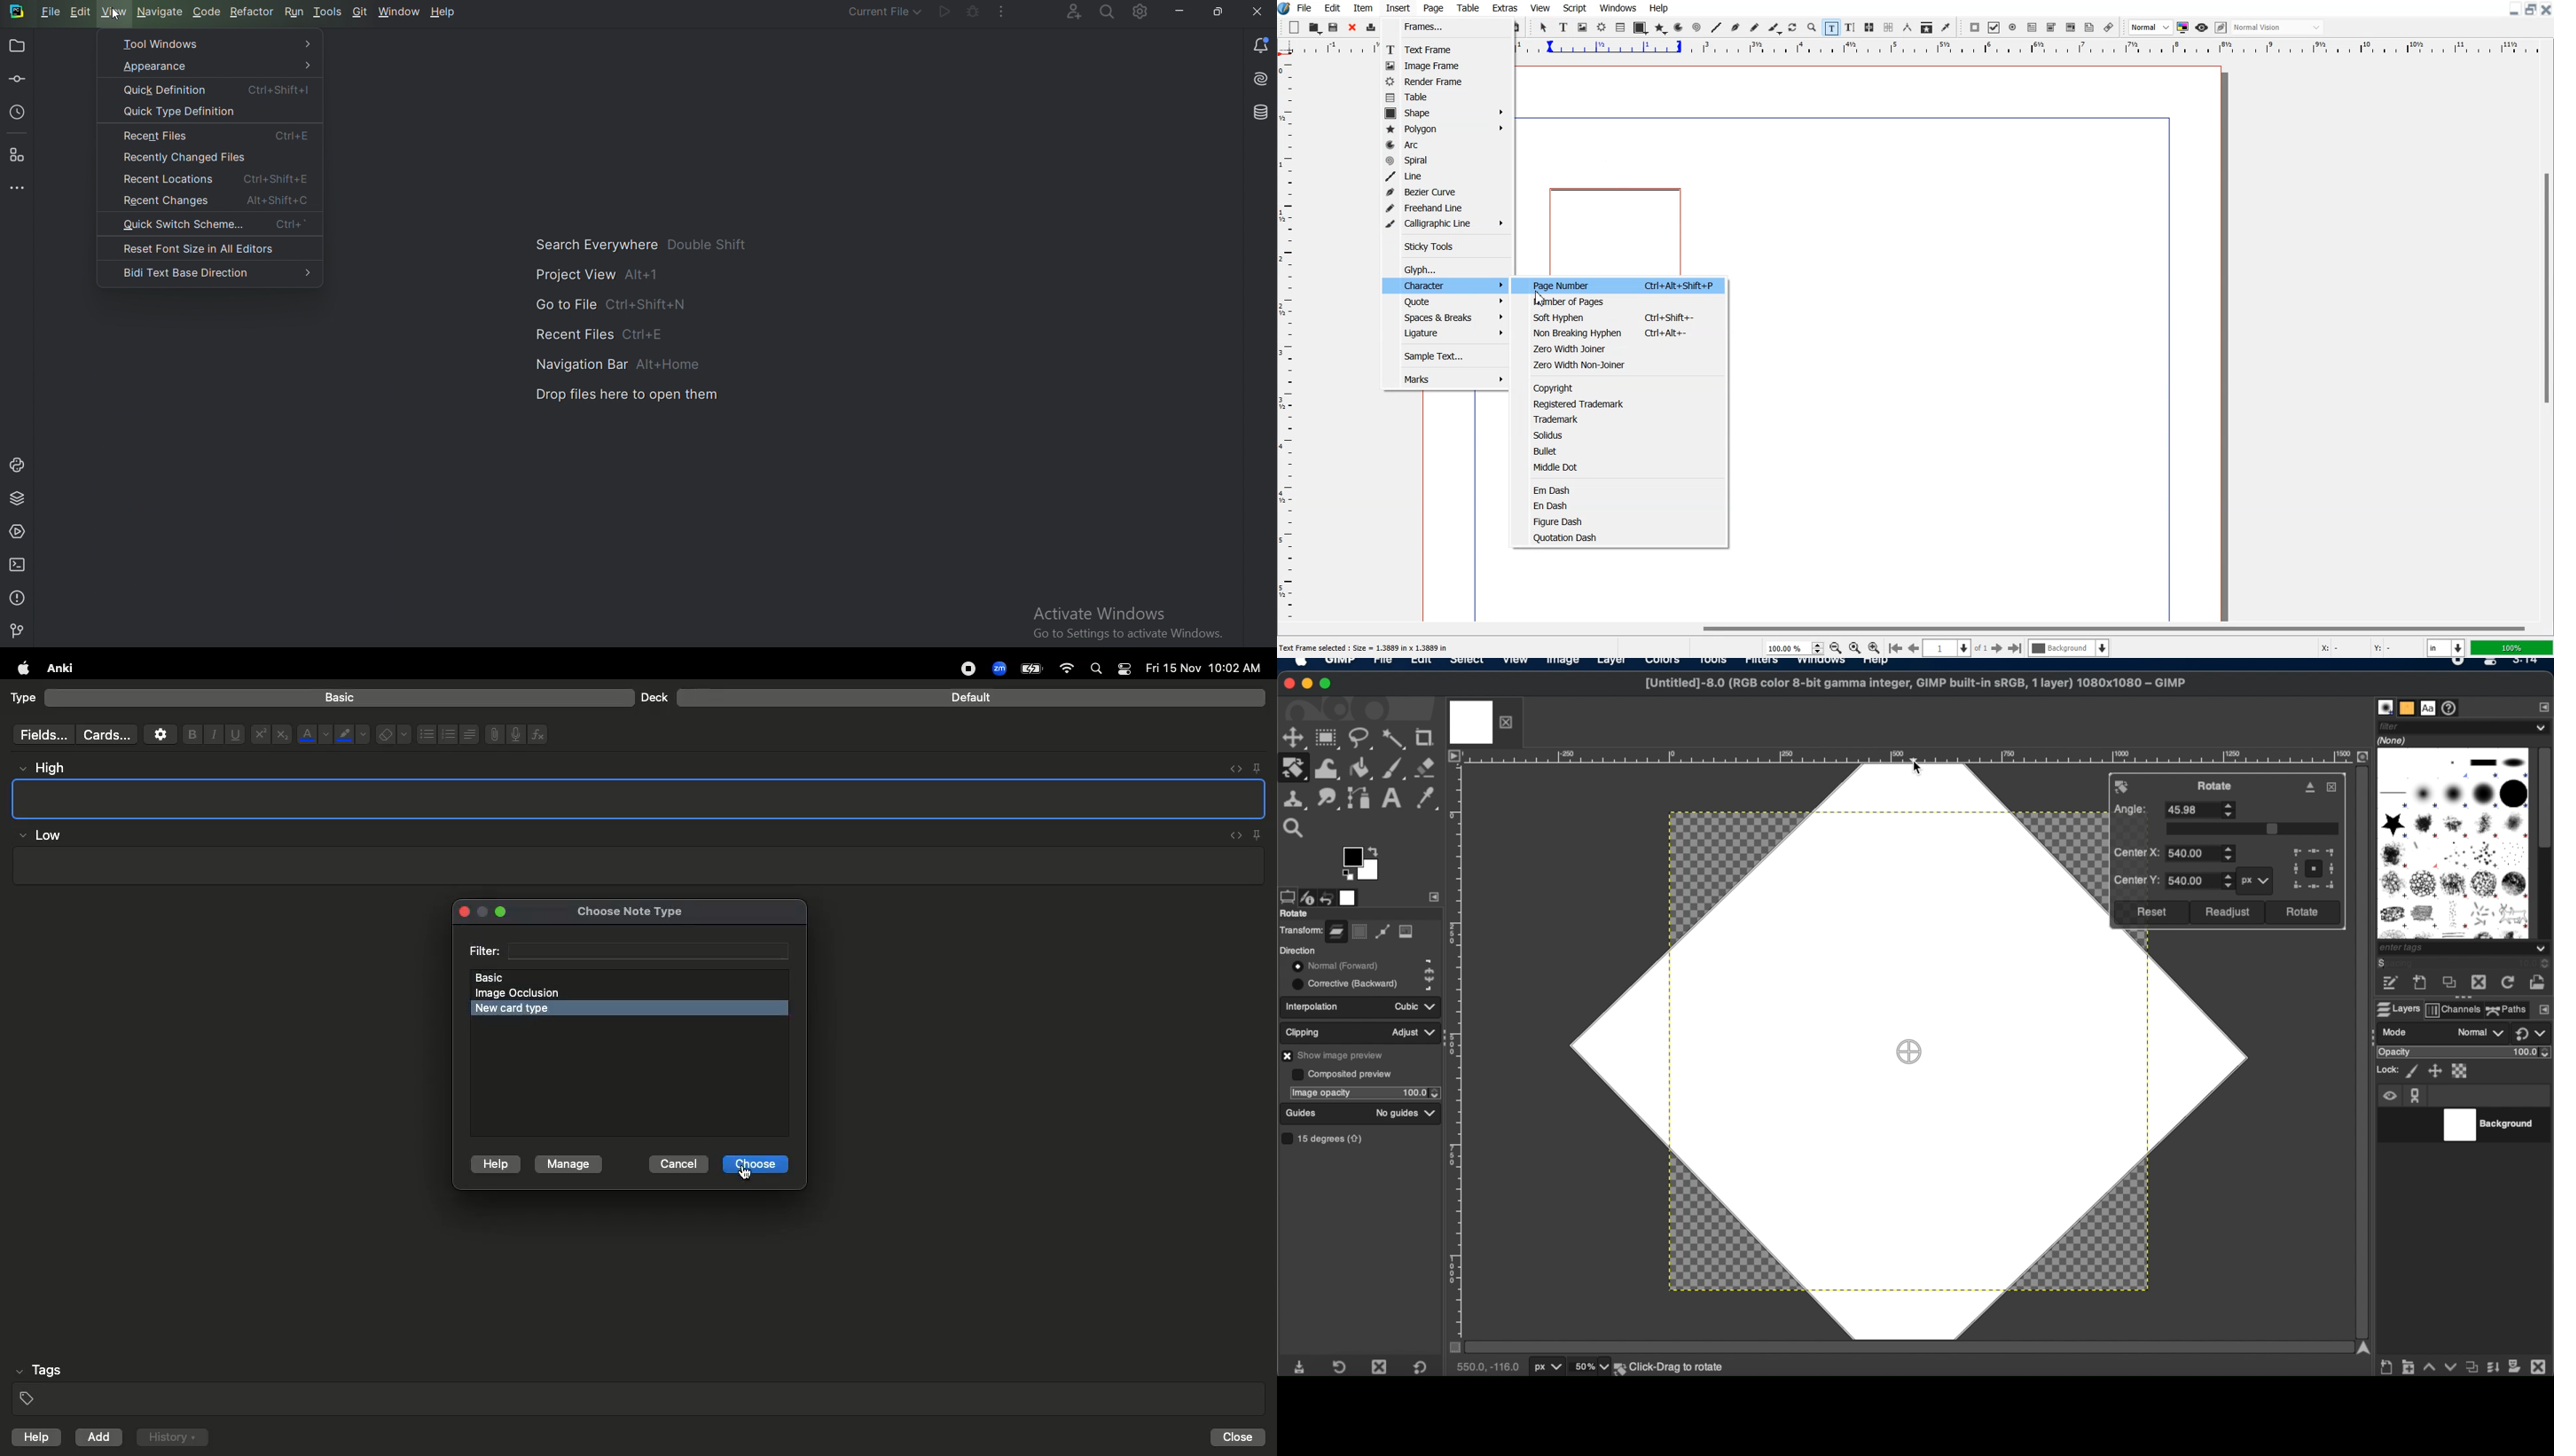 The height and width of the screenshot is (1456, 2576). I want to click on Textbox, so click(640, 798).